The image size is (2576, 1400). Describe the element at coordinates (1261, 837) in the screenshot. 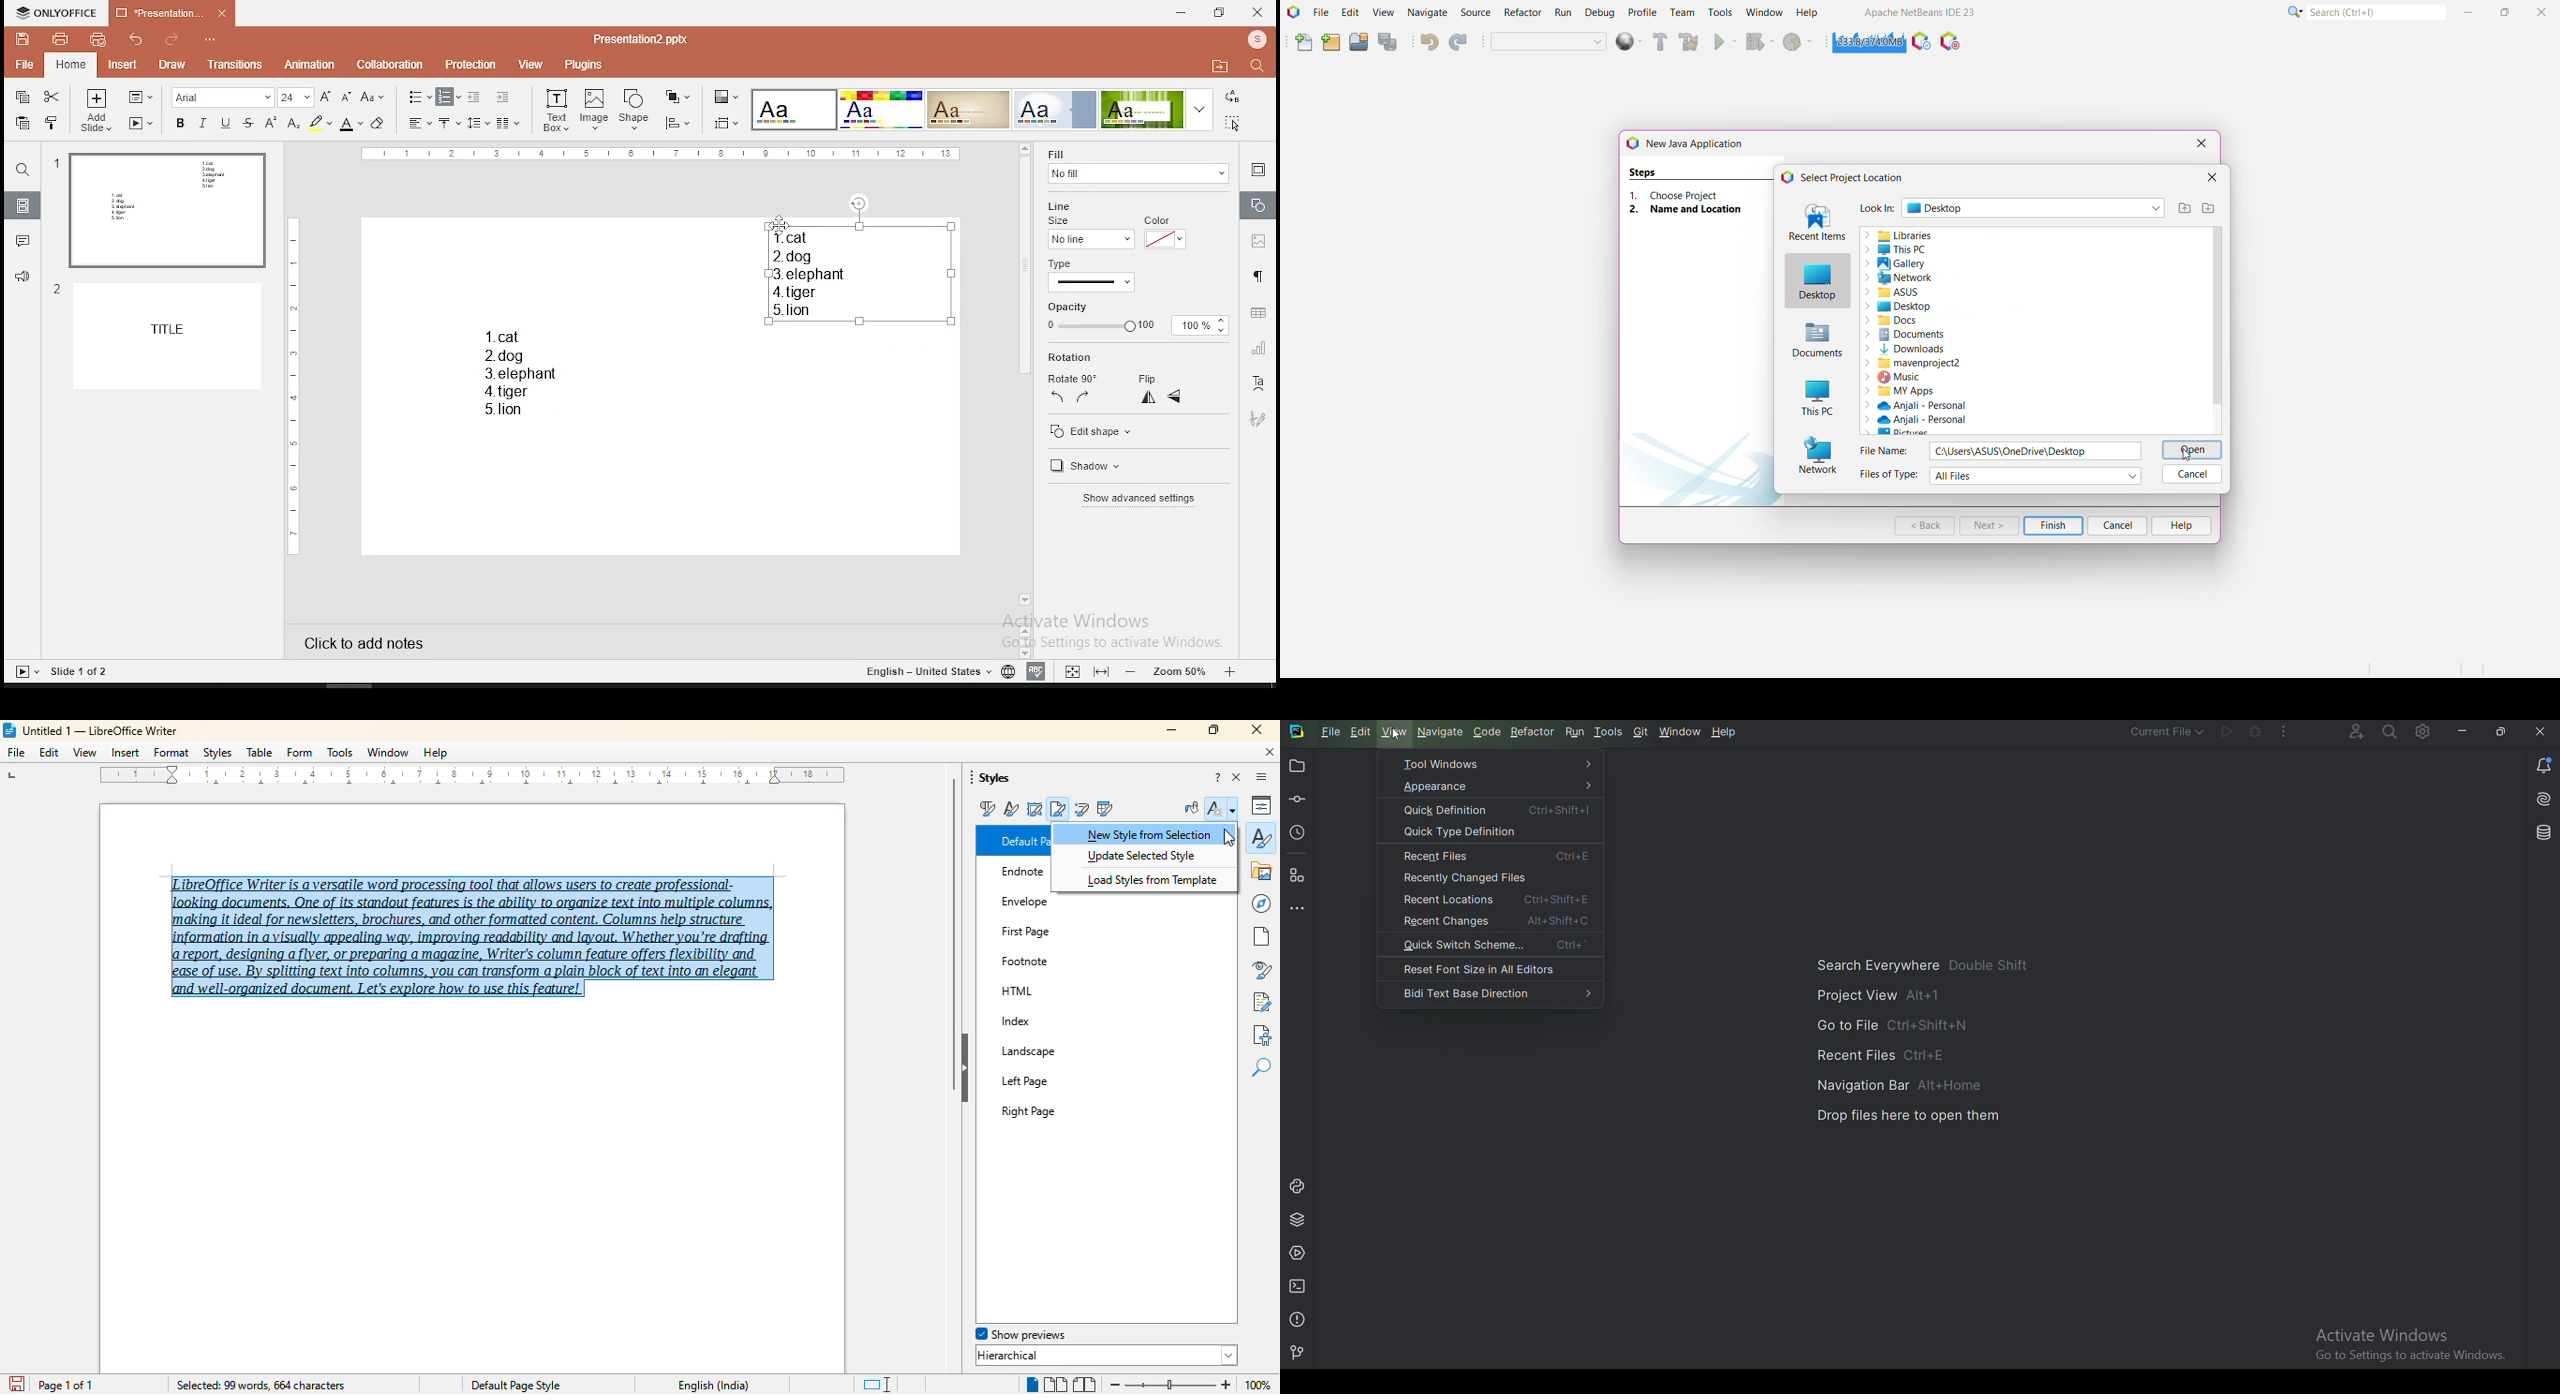

I see `styles` at that location.